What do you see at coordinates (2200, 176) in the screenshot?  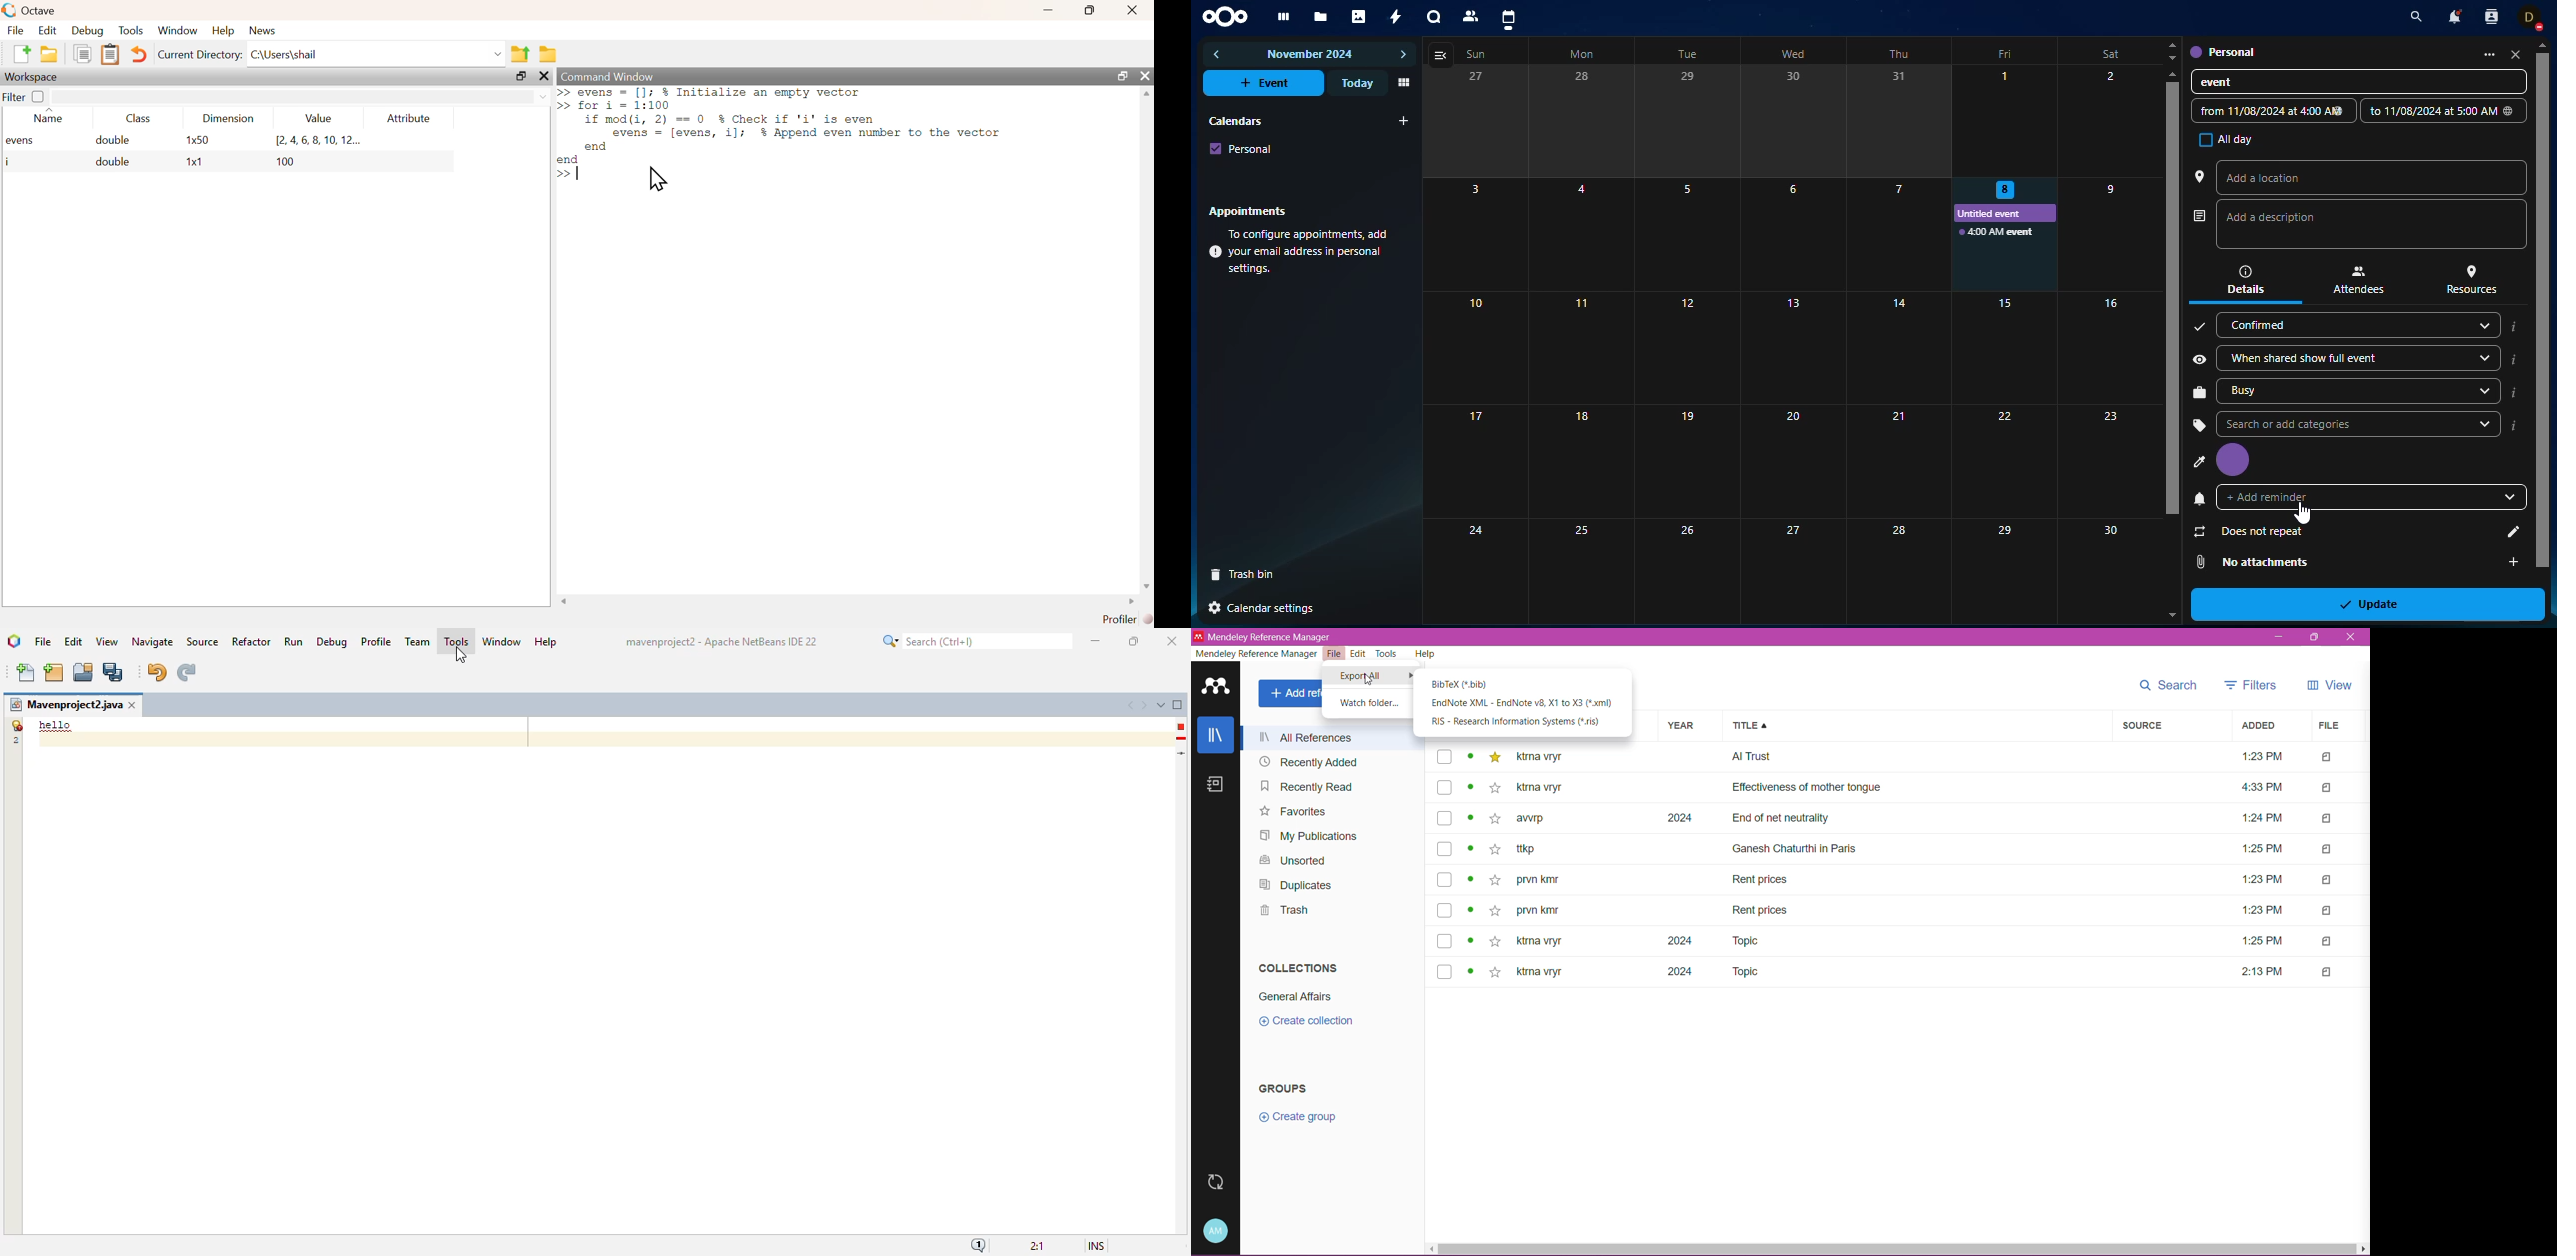 I see `location` at bounding box center [2200, 176].